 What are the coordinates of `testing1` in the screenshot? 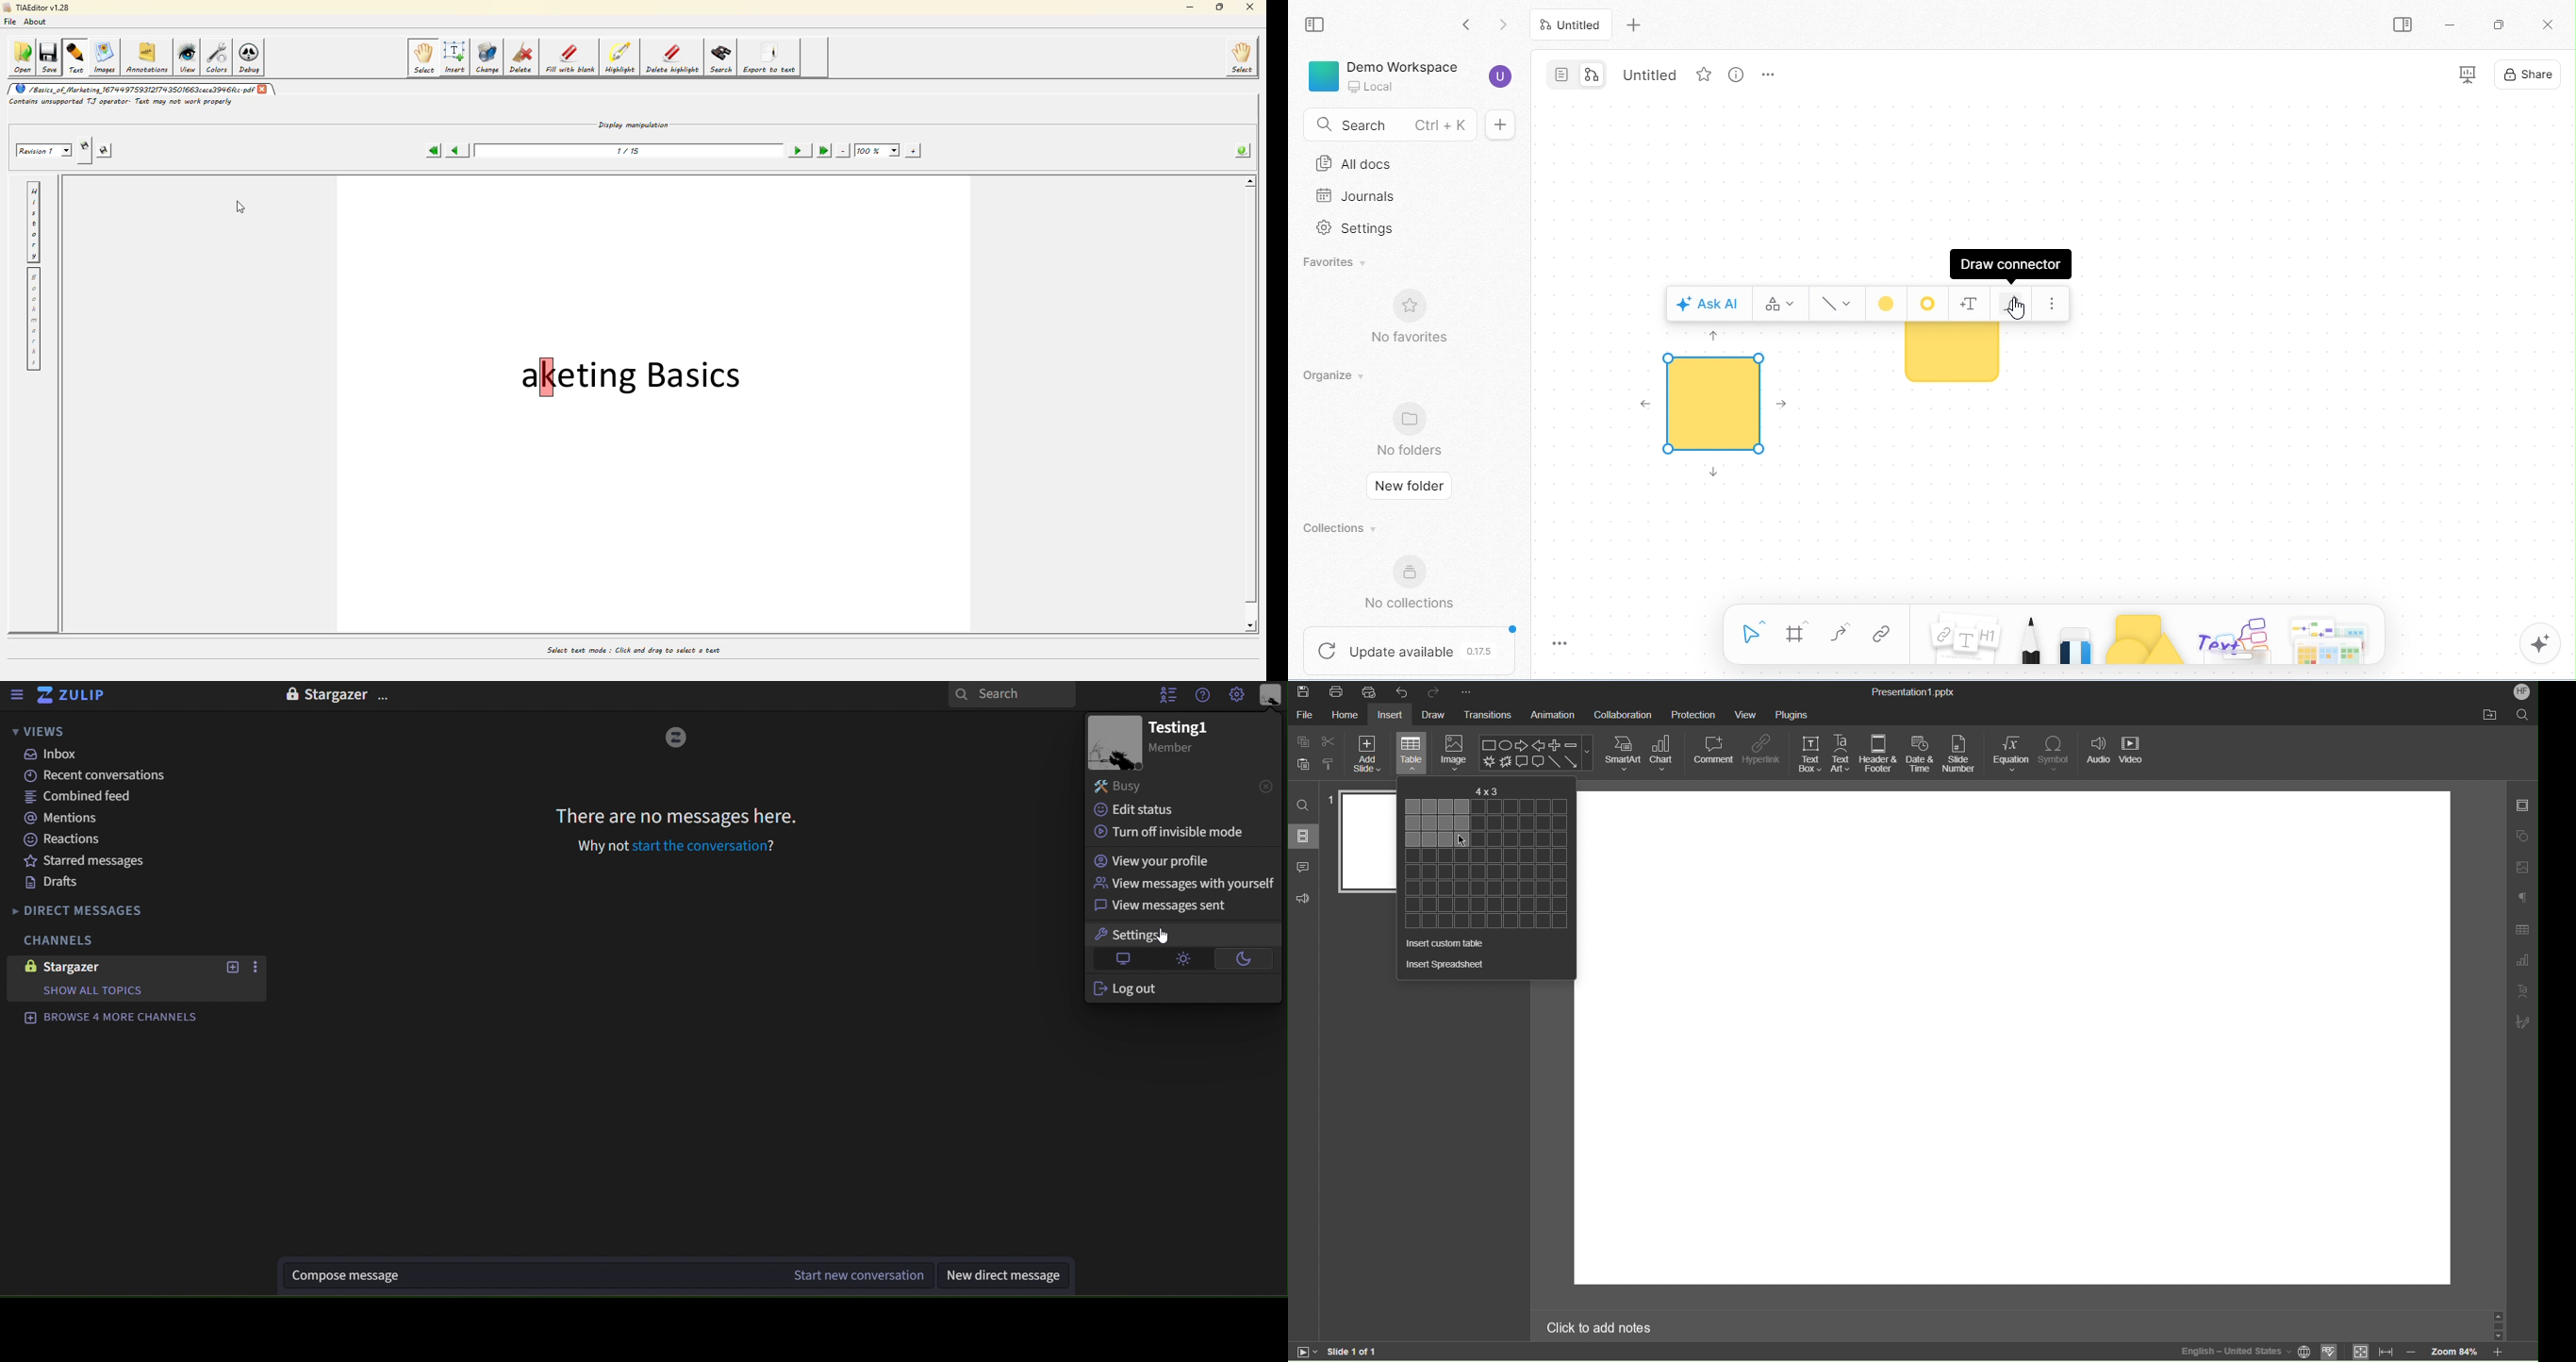 It's located at (1180, 726).